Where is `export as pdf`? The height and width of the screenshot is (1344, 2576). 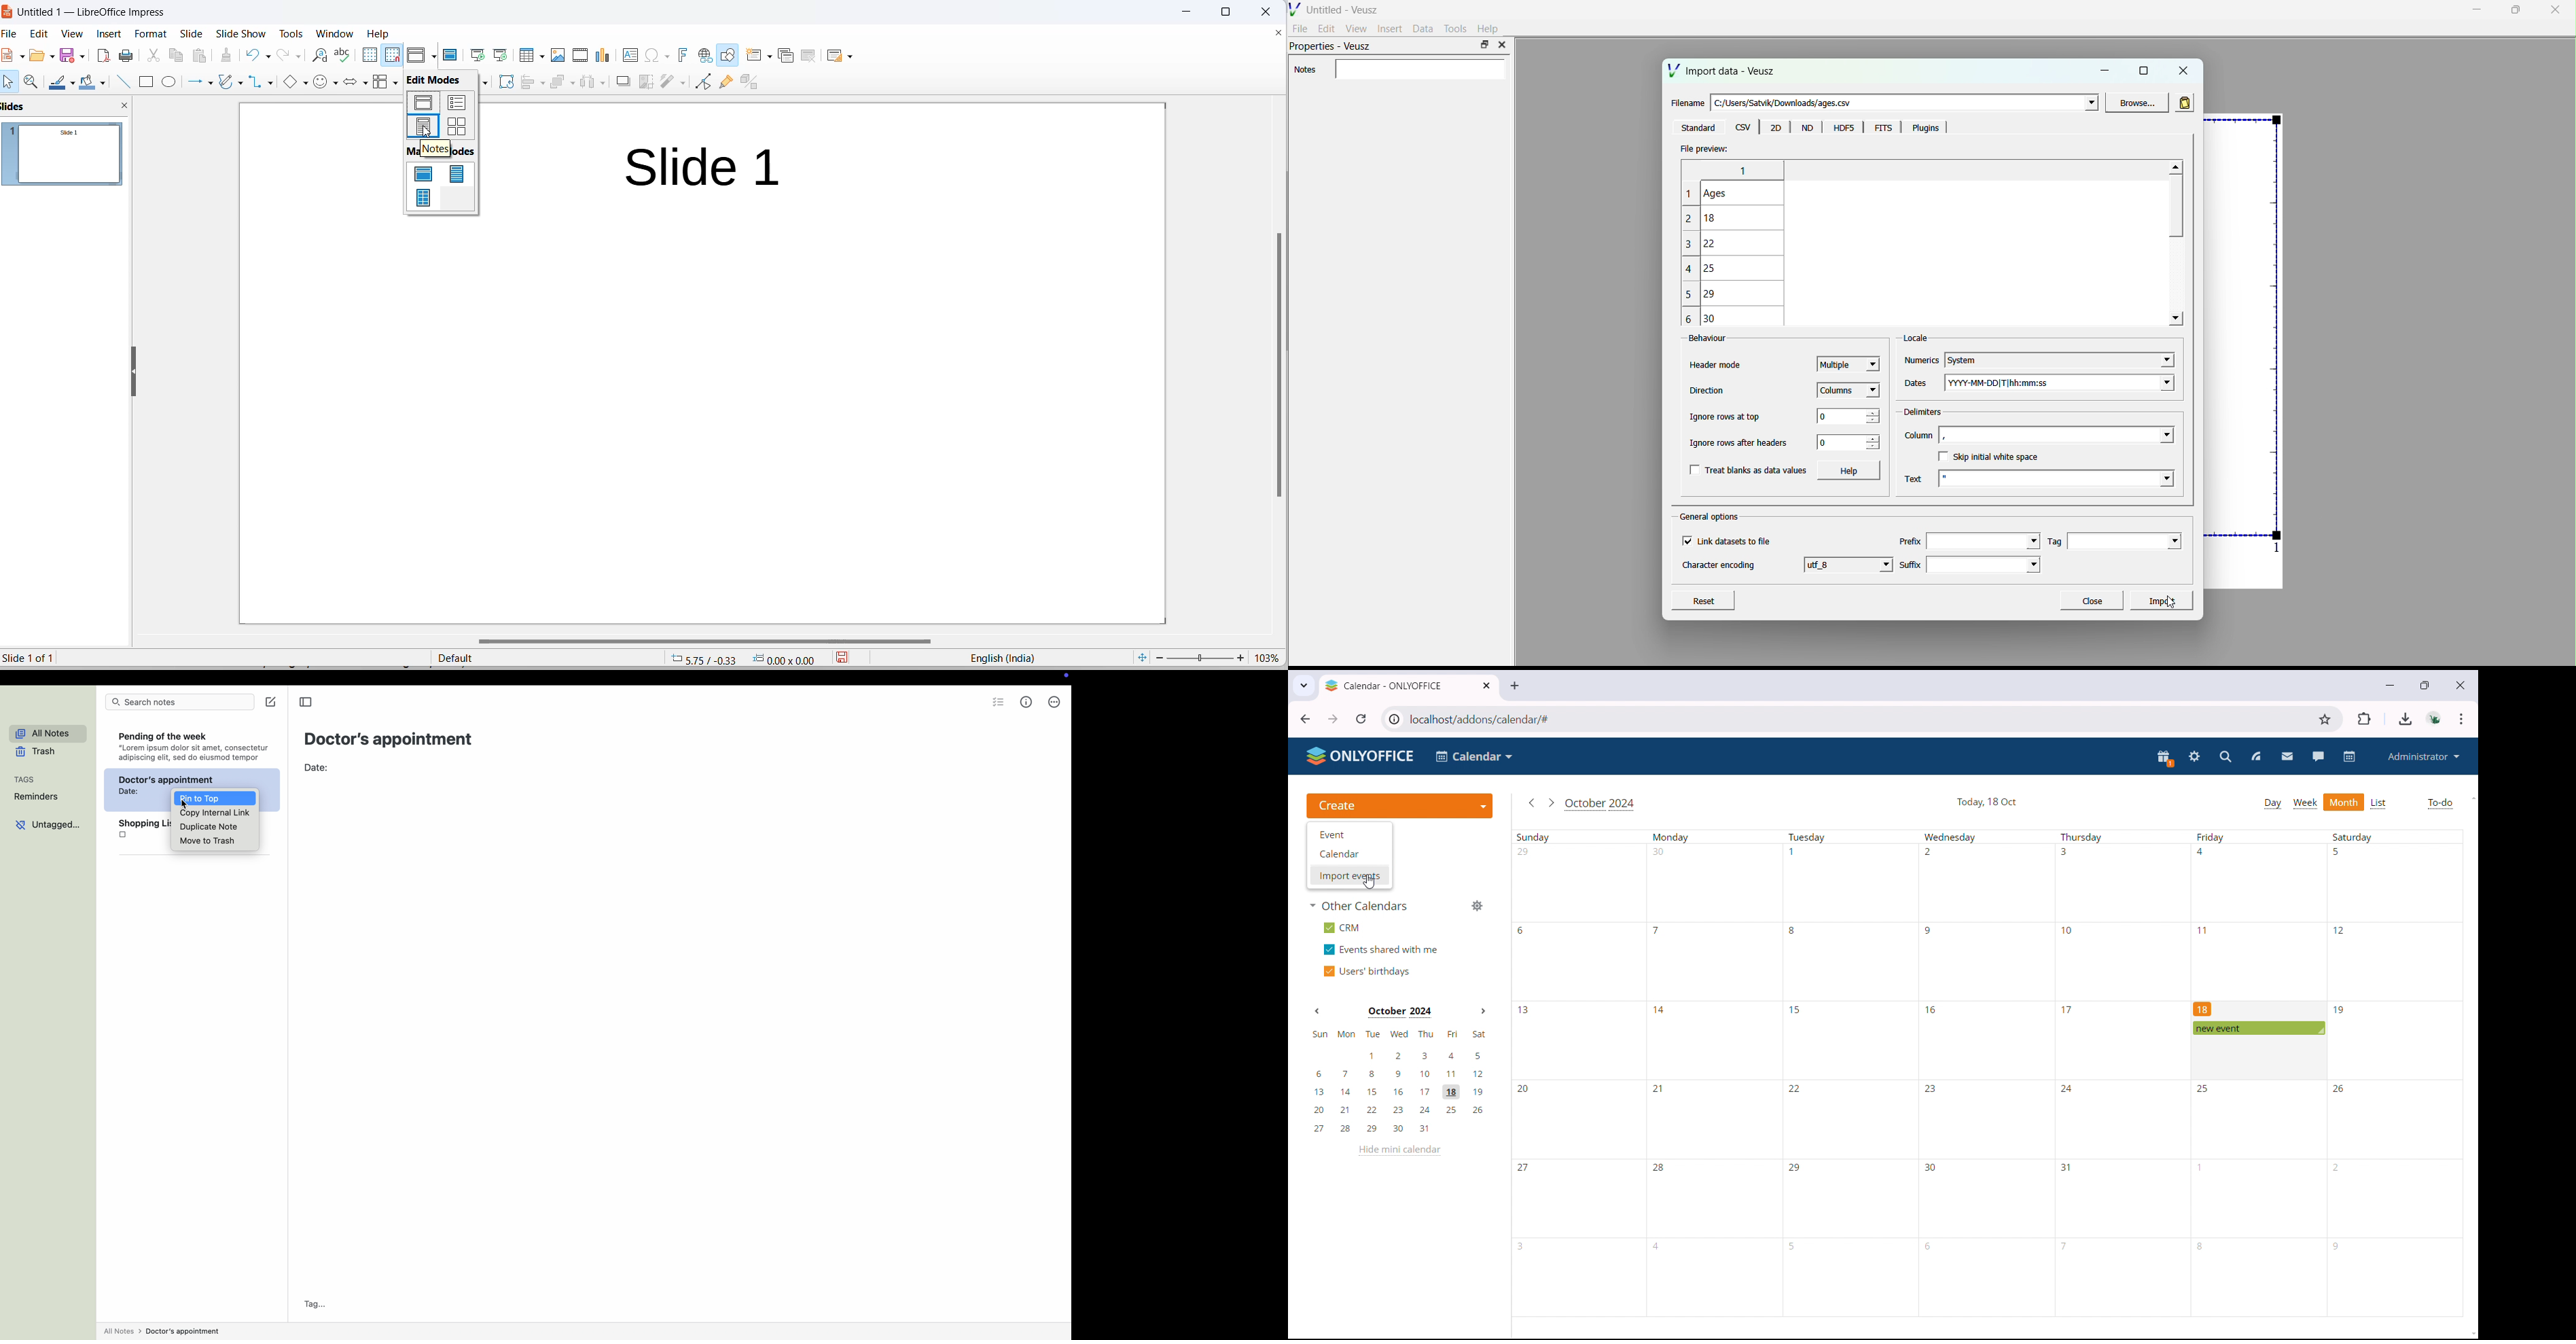
export as pdf is located at coordinates (103, 58).